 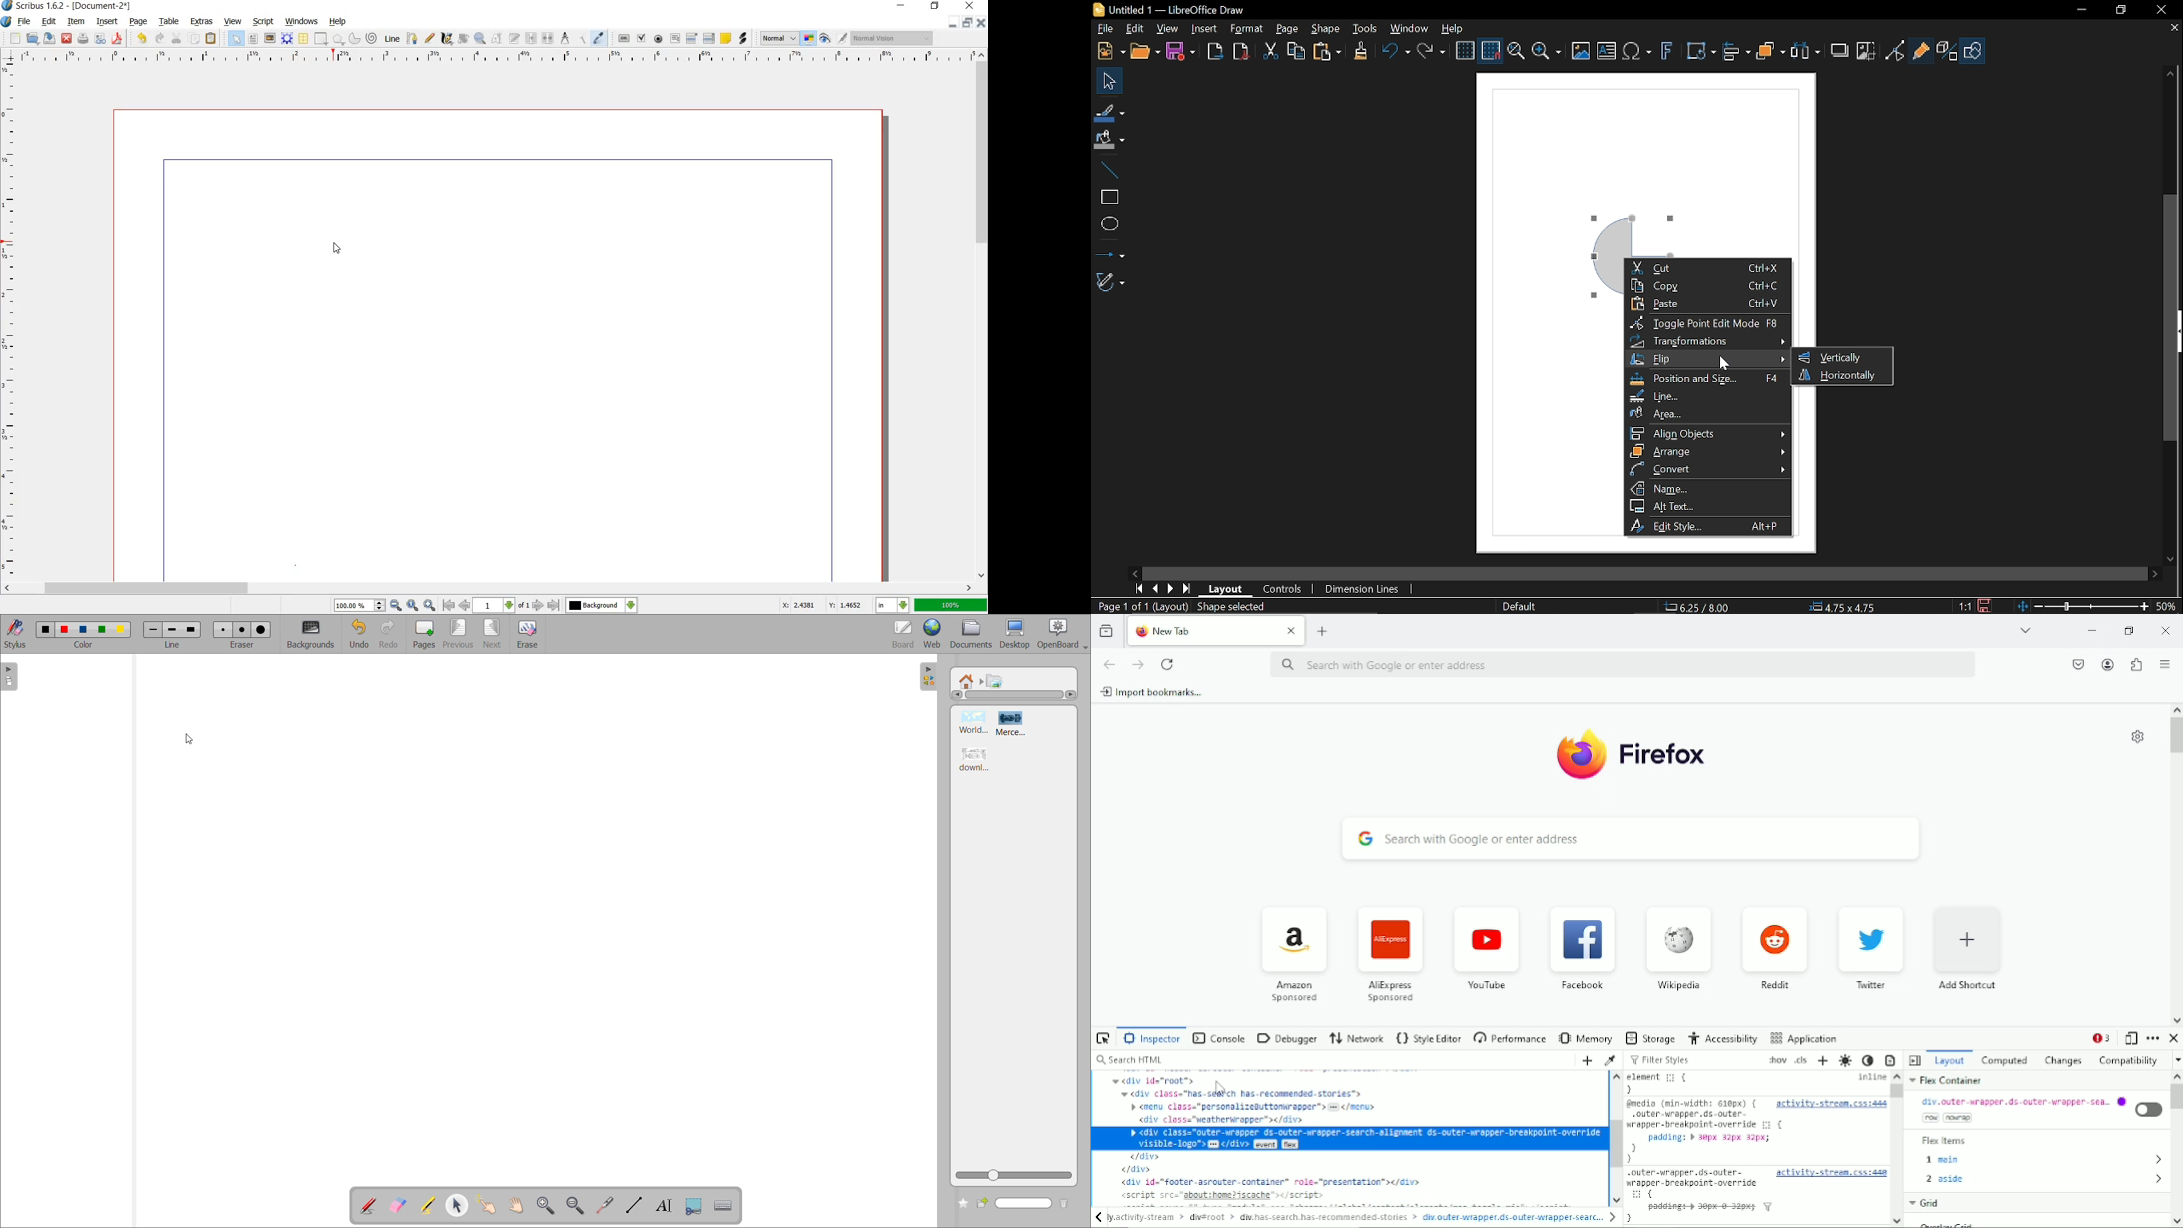 What do you see at coordinates (1291, 953) in the screenshot?
I see `Amazon Sponsored` at bounding box center [1291, 953].